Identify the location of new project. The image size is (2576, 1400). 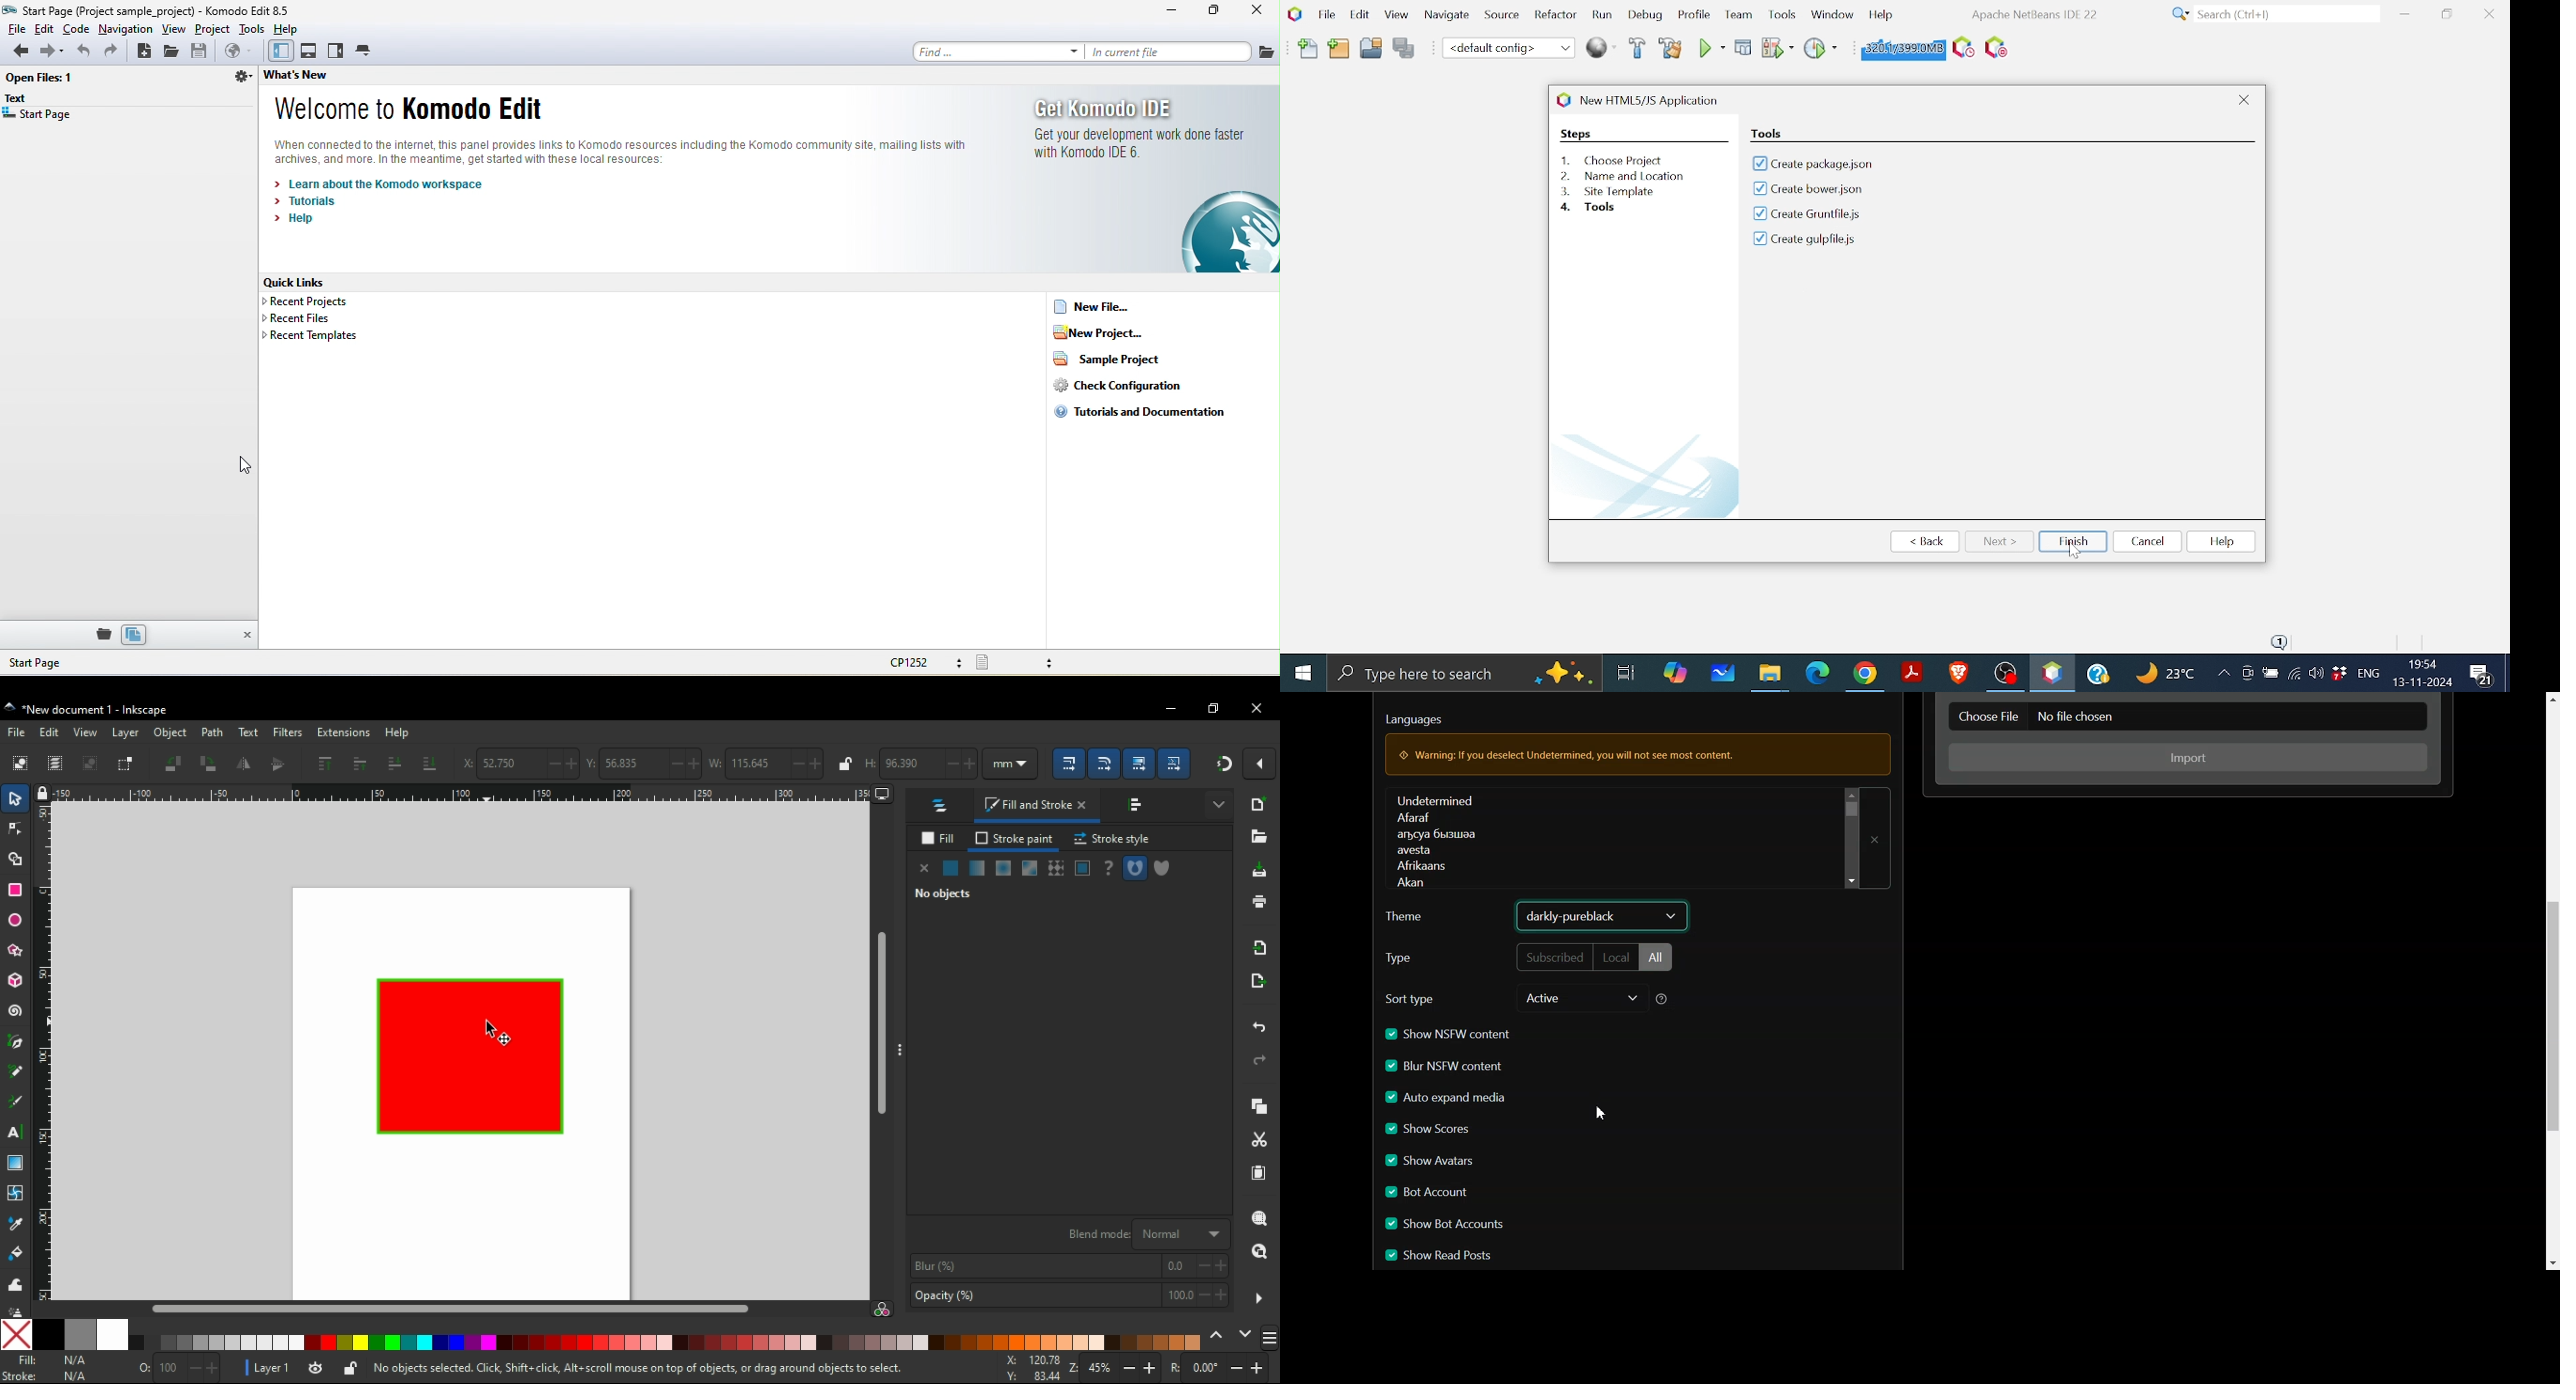
(1116, 333).